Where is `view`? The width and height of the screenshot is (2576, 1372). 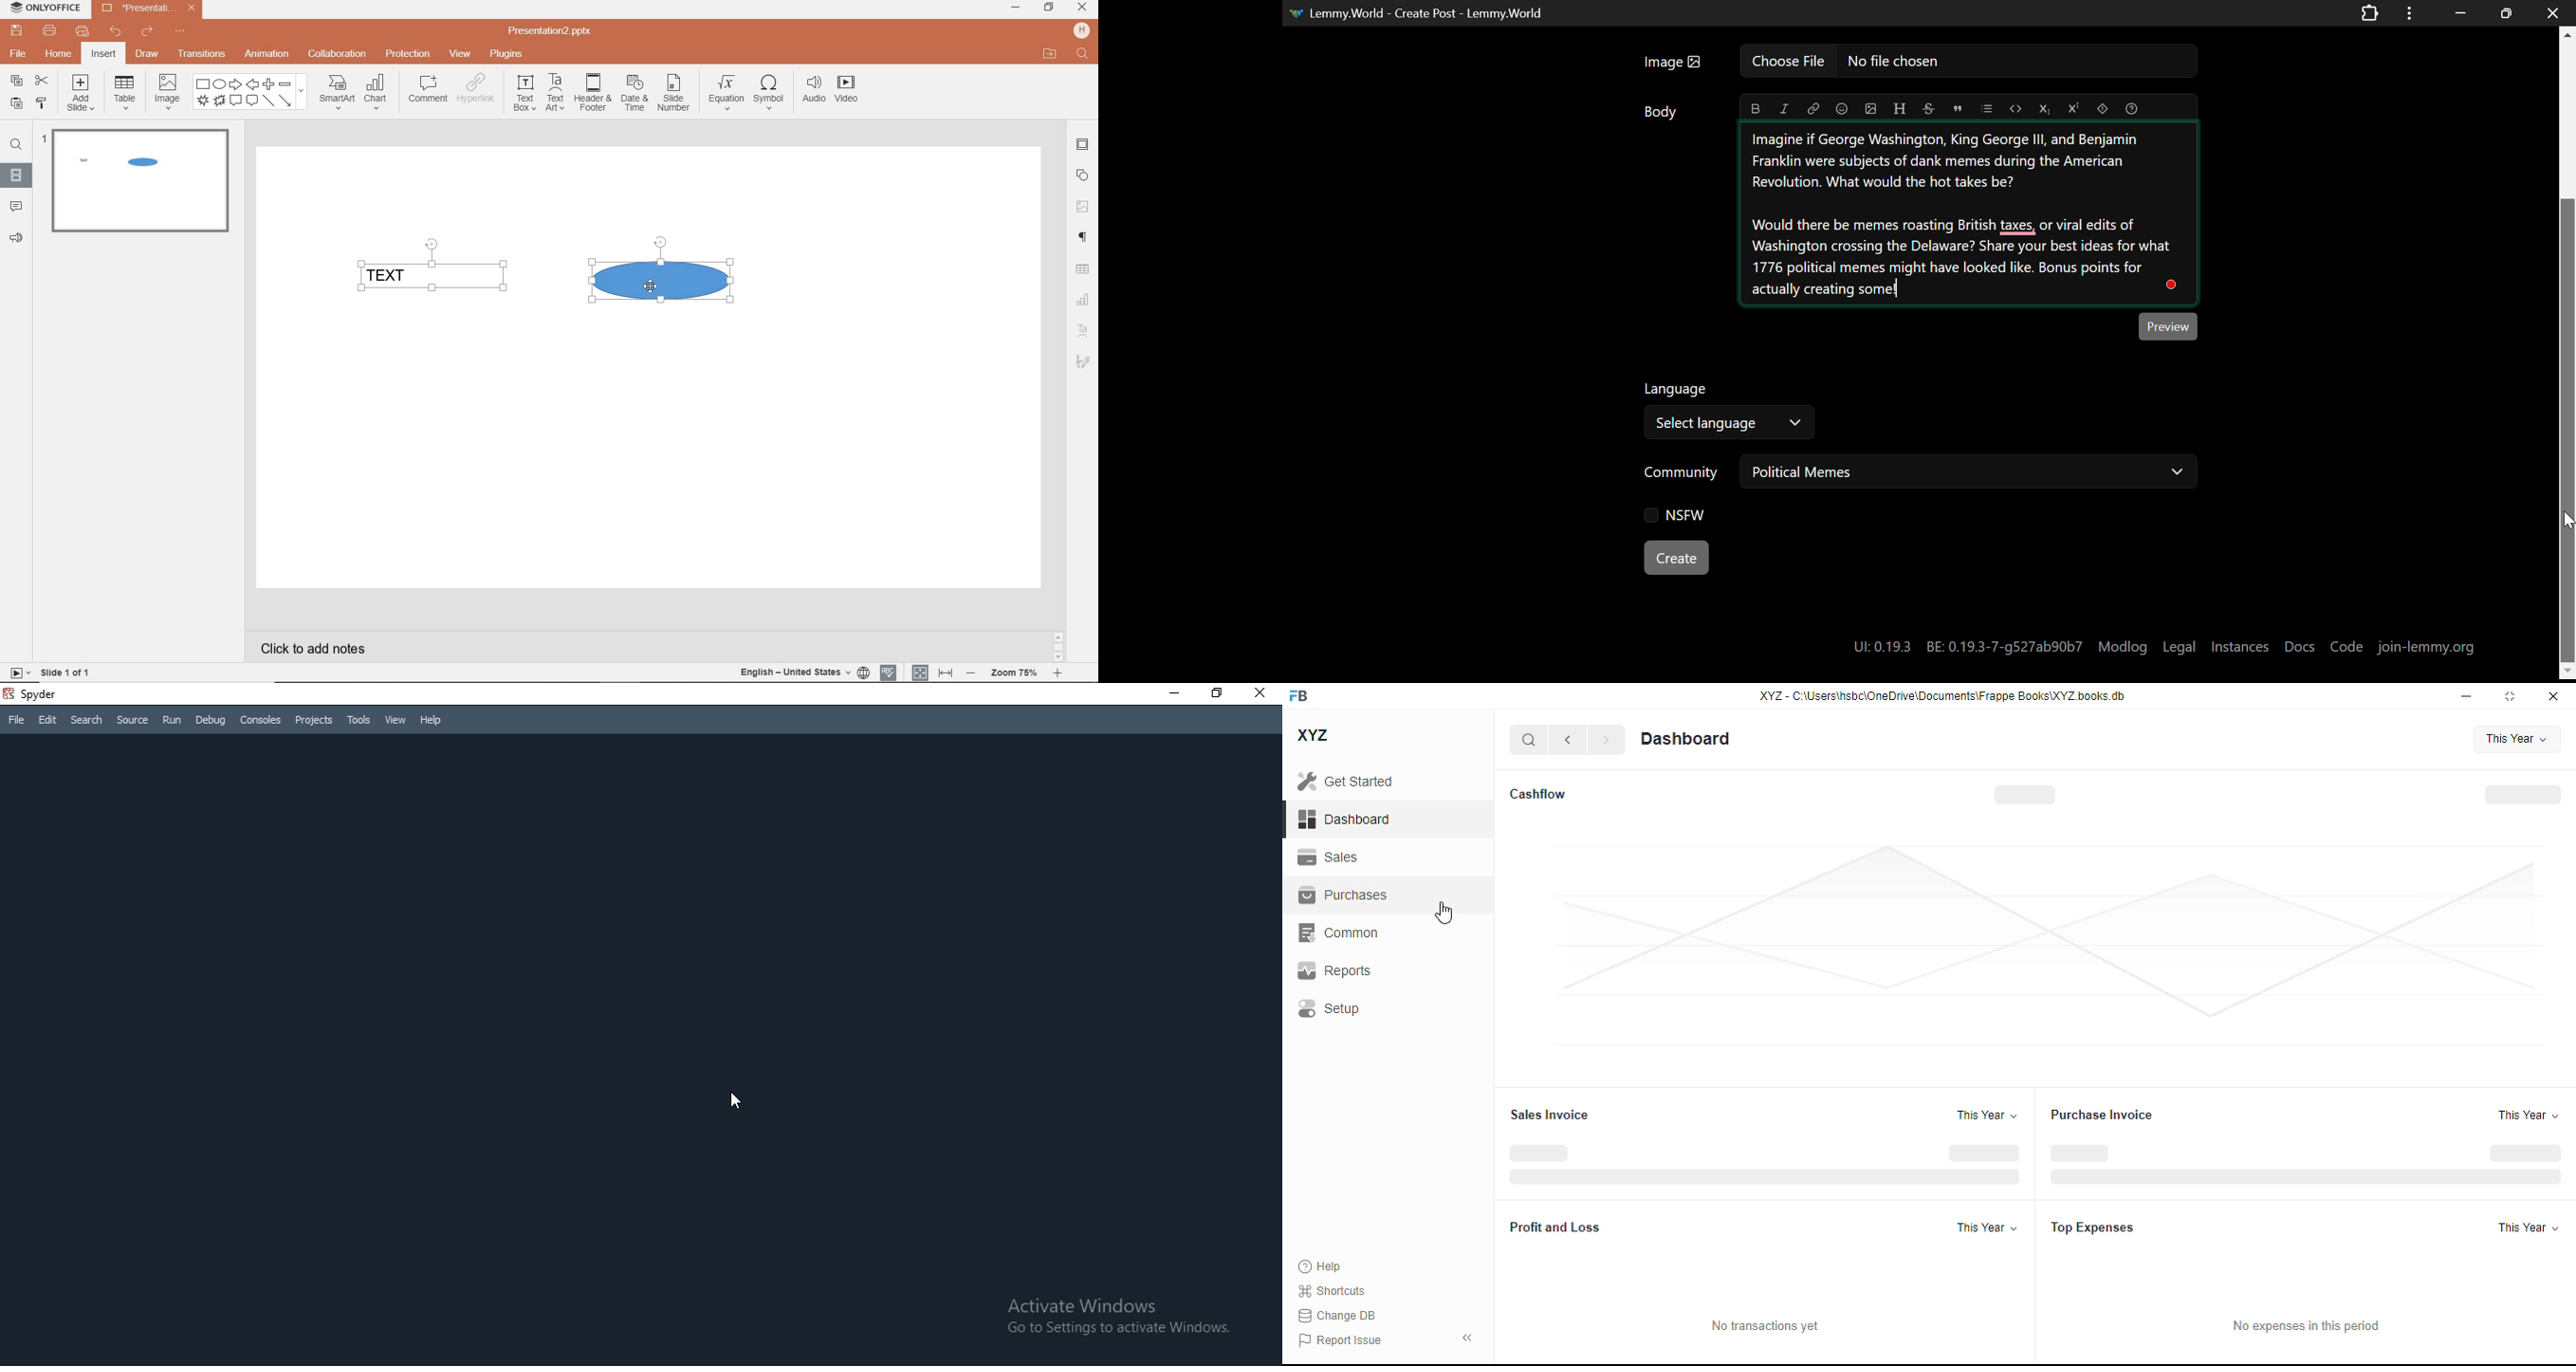 view is located at coordinates (458, 54).